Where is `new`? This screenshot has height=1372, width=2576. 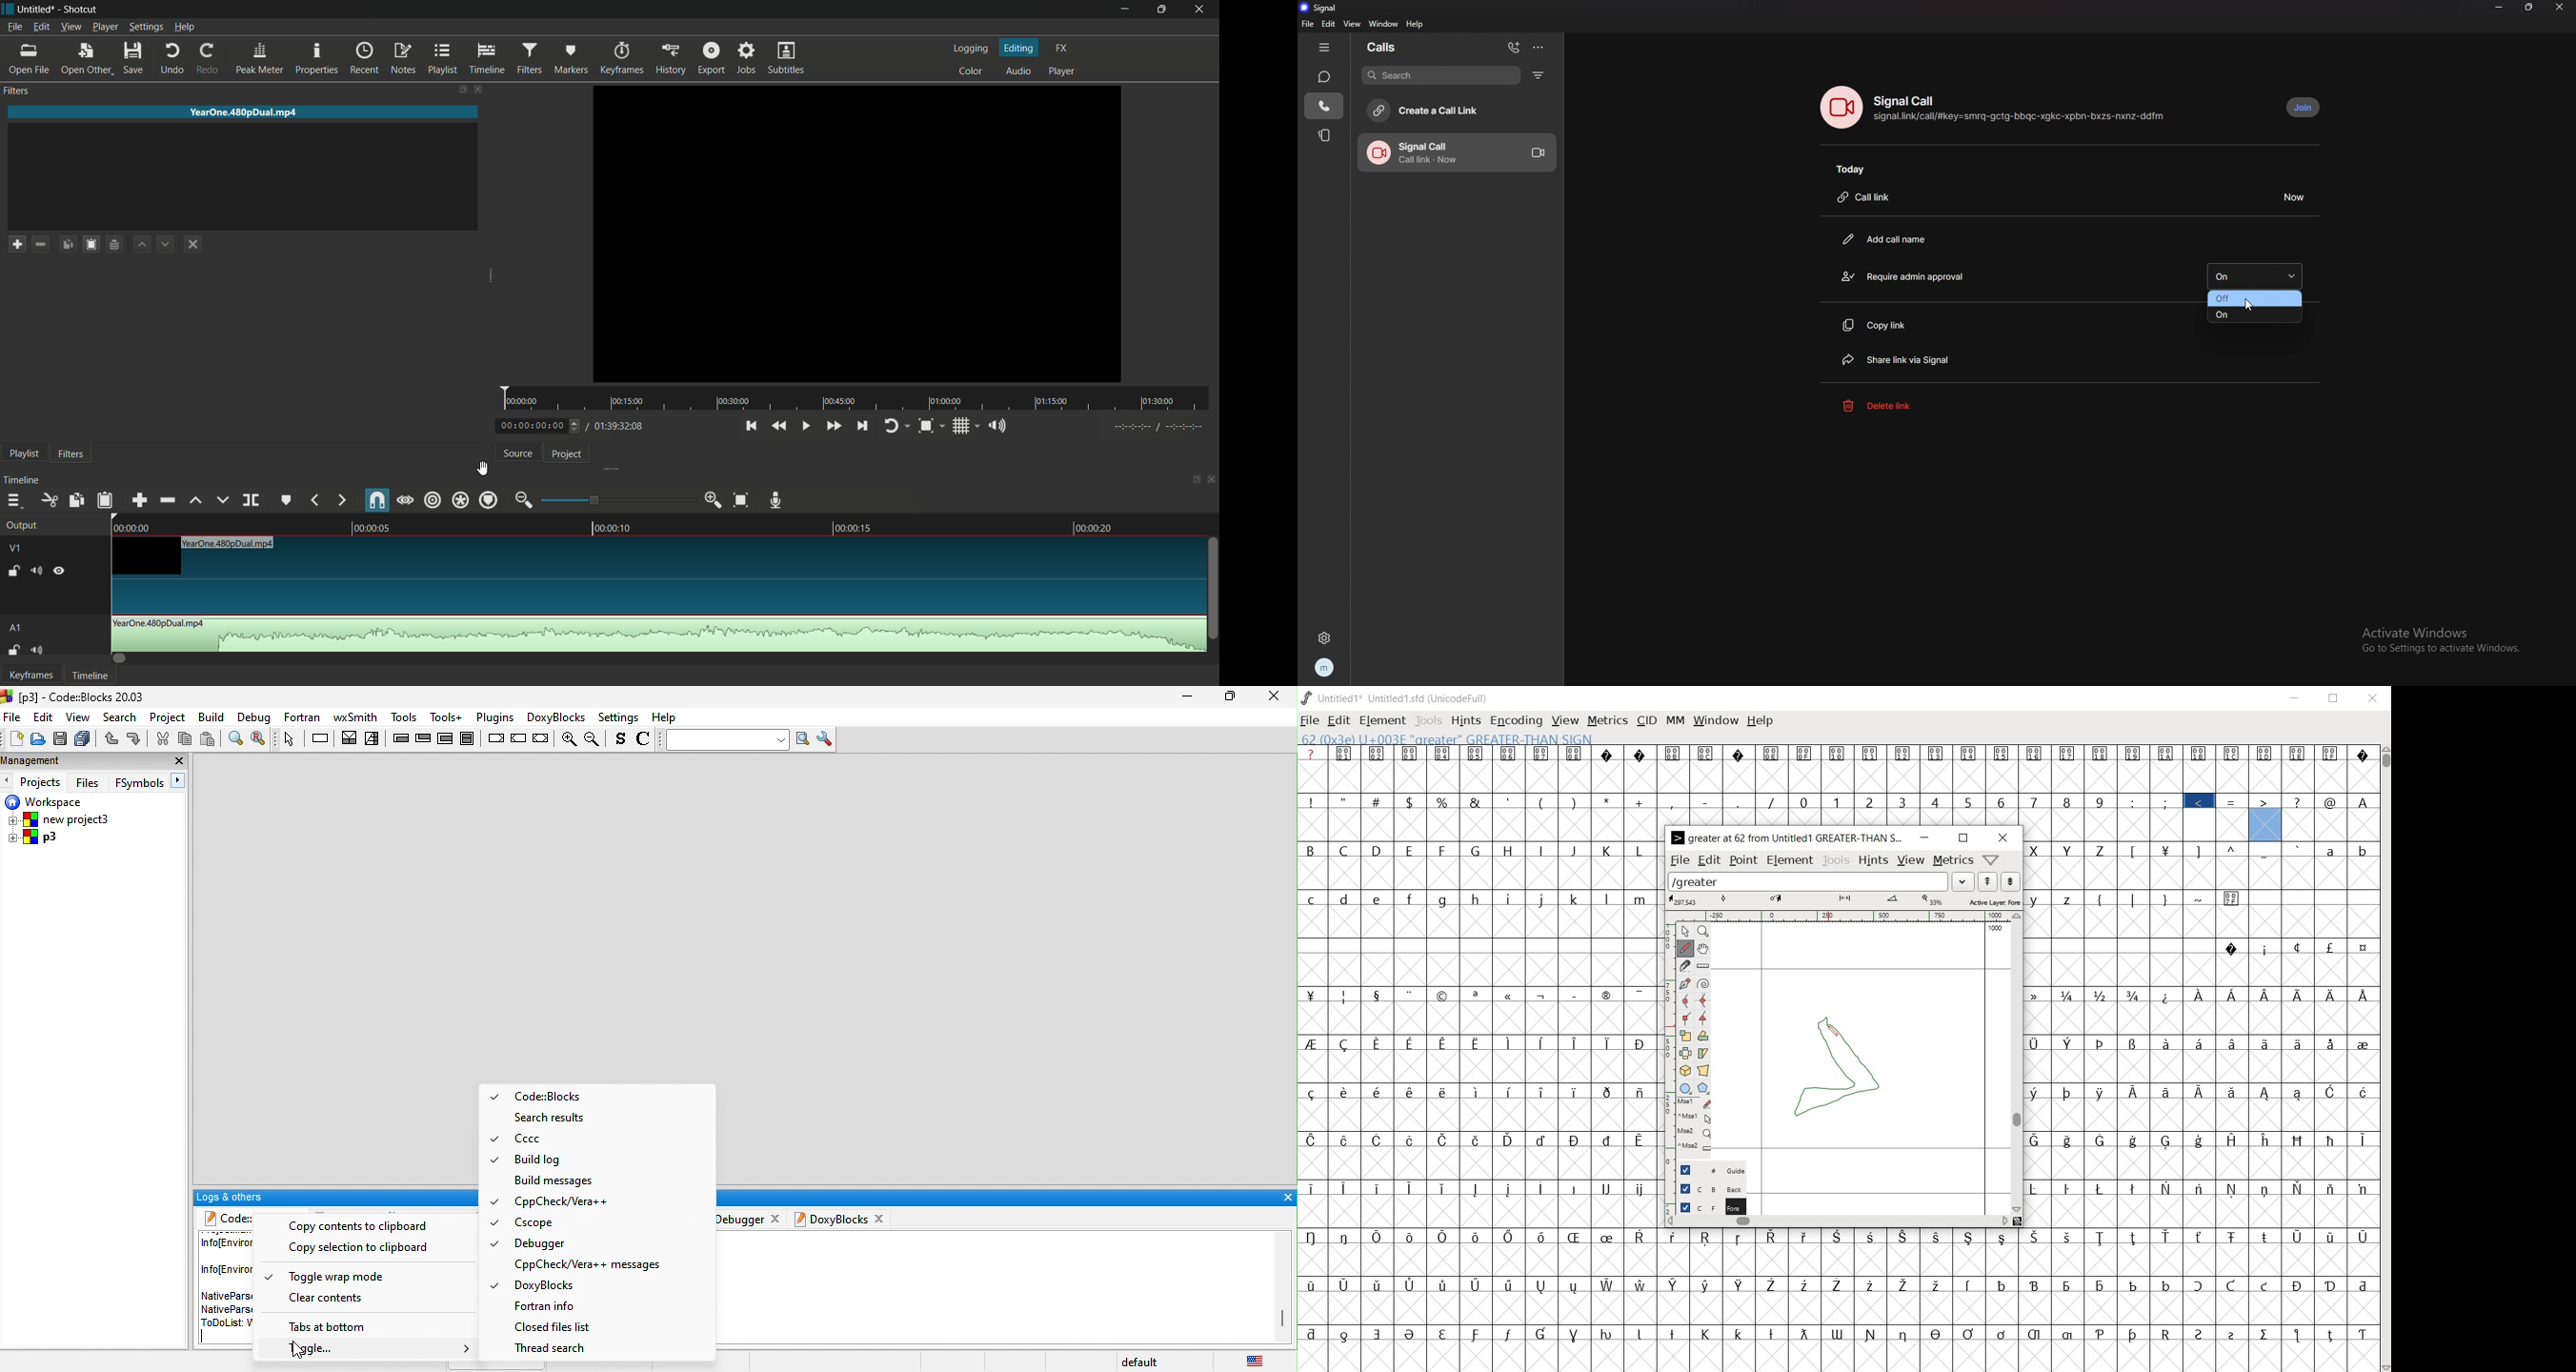 new is located at coordinates (13, 740).